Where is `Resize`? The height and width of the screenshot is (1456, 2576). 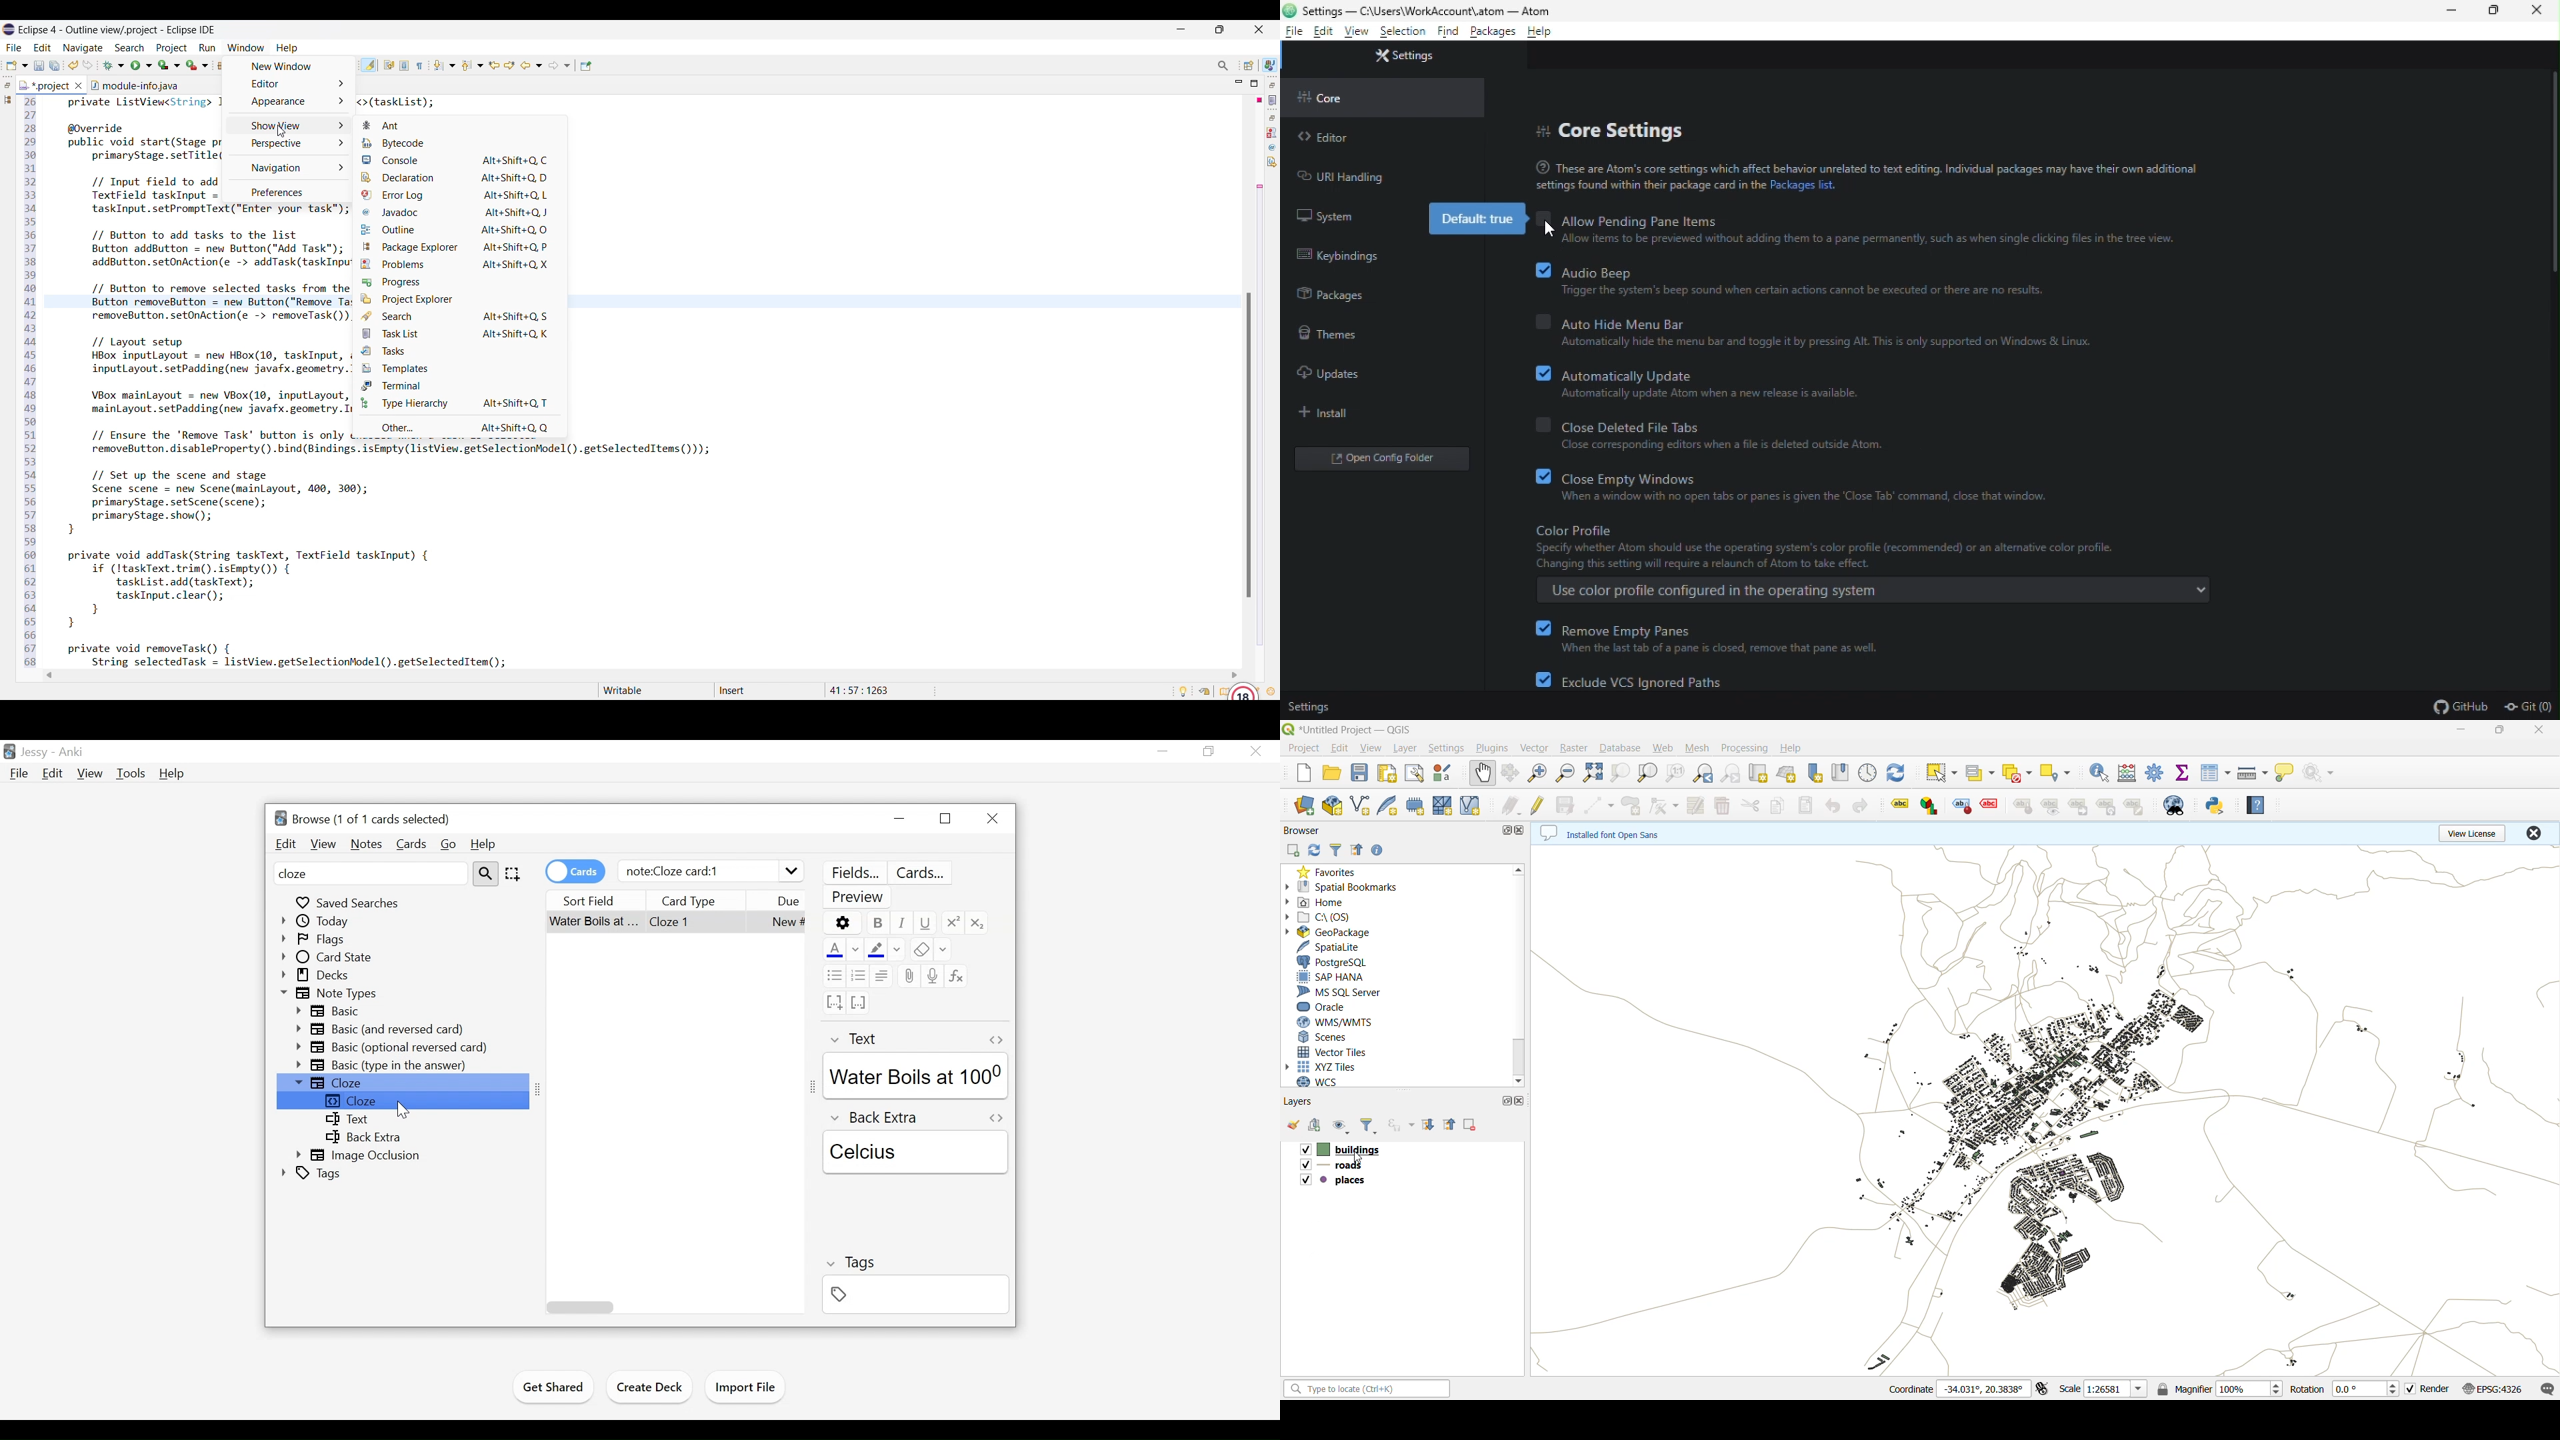 Resize is located at coordinates (811, 1088).